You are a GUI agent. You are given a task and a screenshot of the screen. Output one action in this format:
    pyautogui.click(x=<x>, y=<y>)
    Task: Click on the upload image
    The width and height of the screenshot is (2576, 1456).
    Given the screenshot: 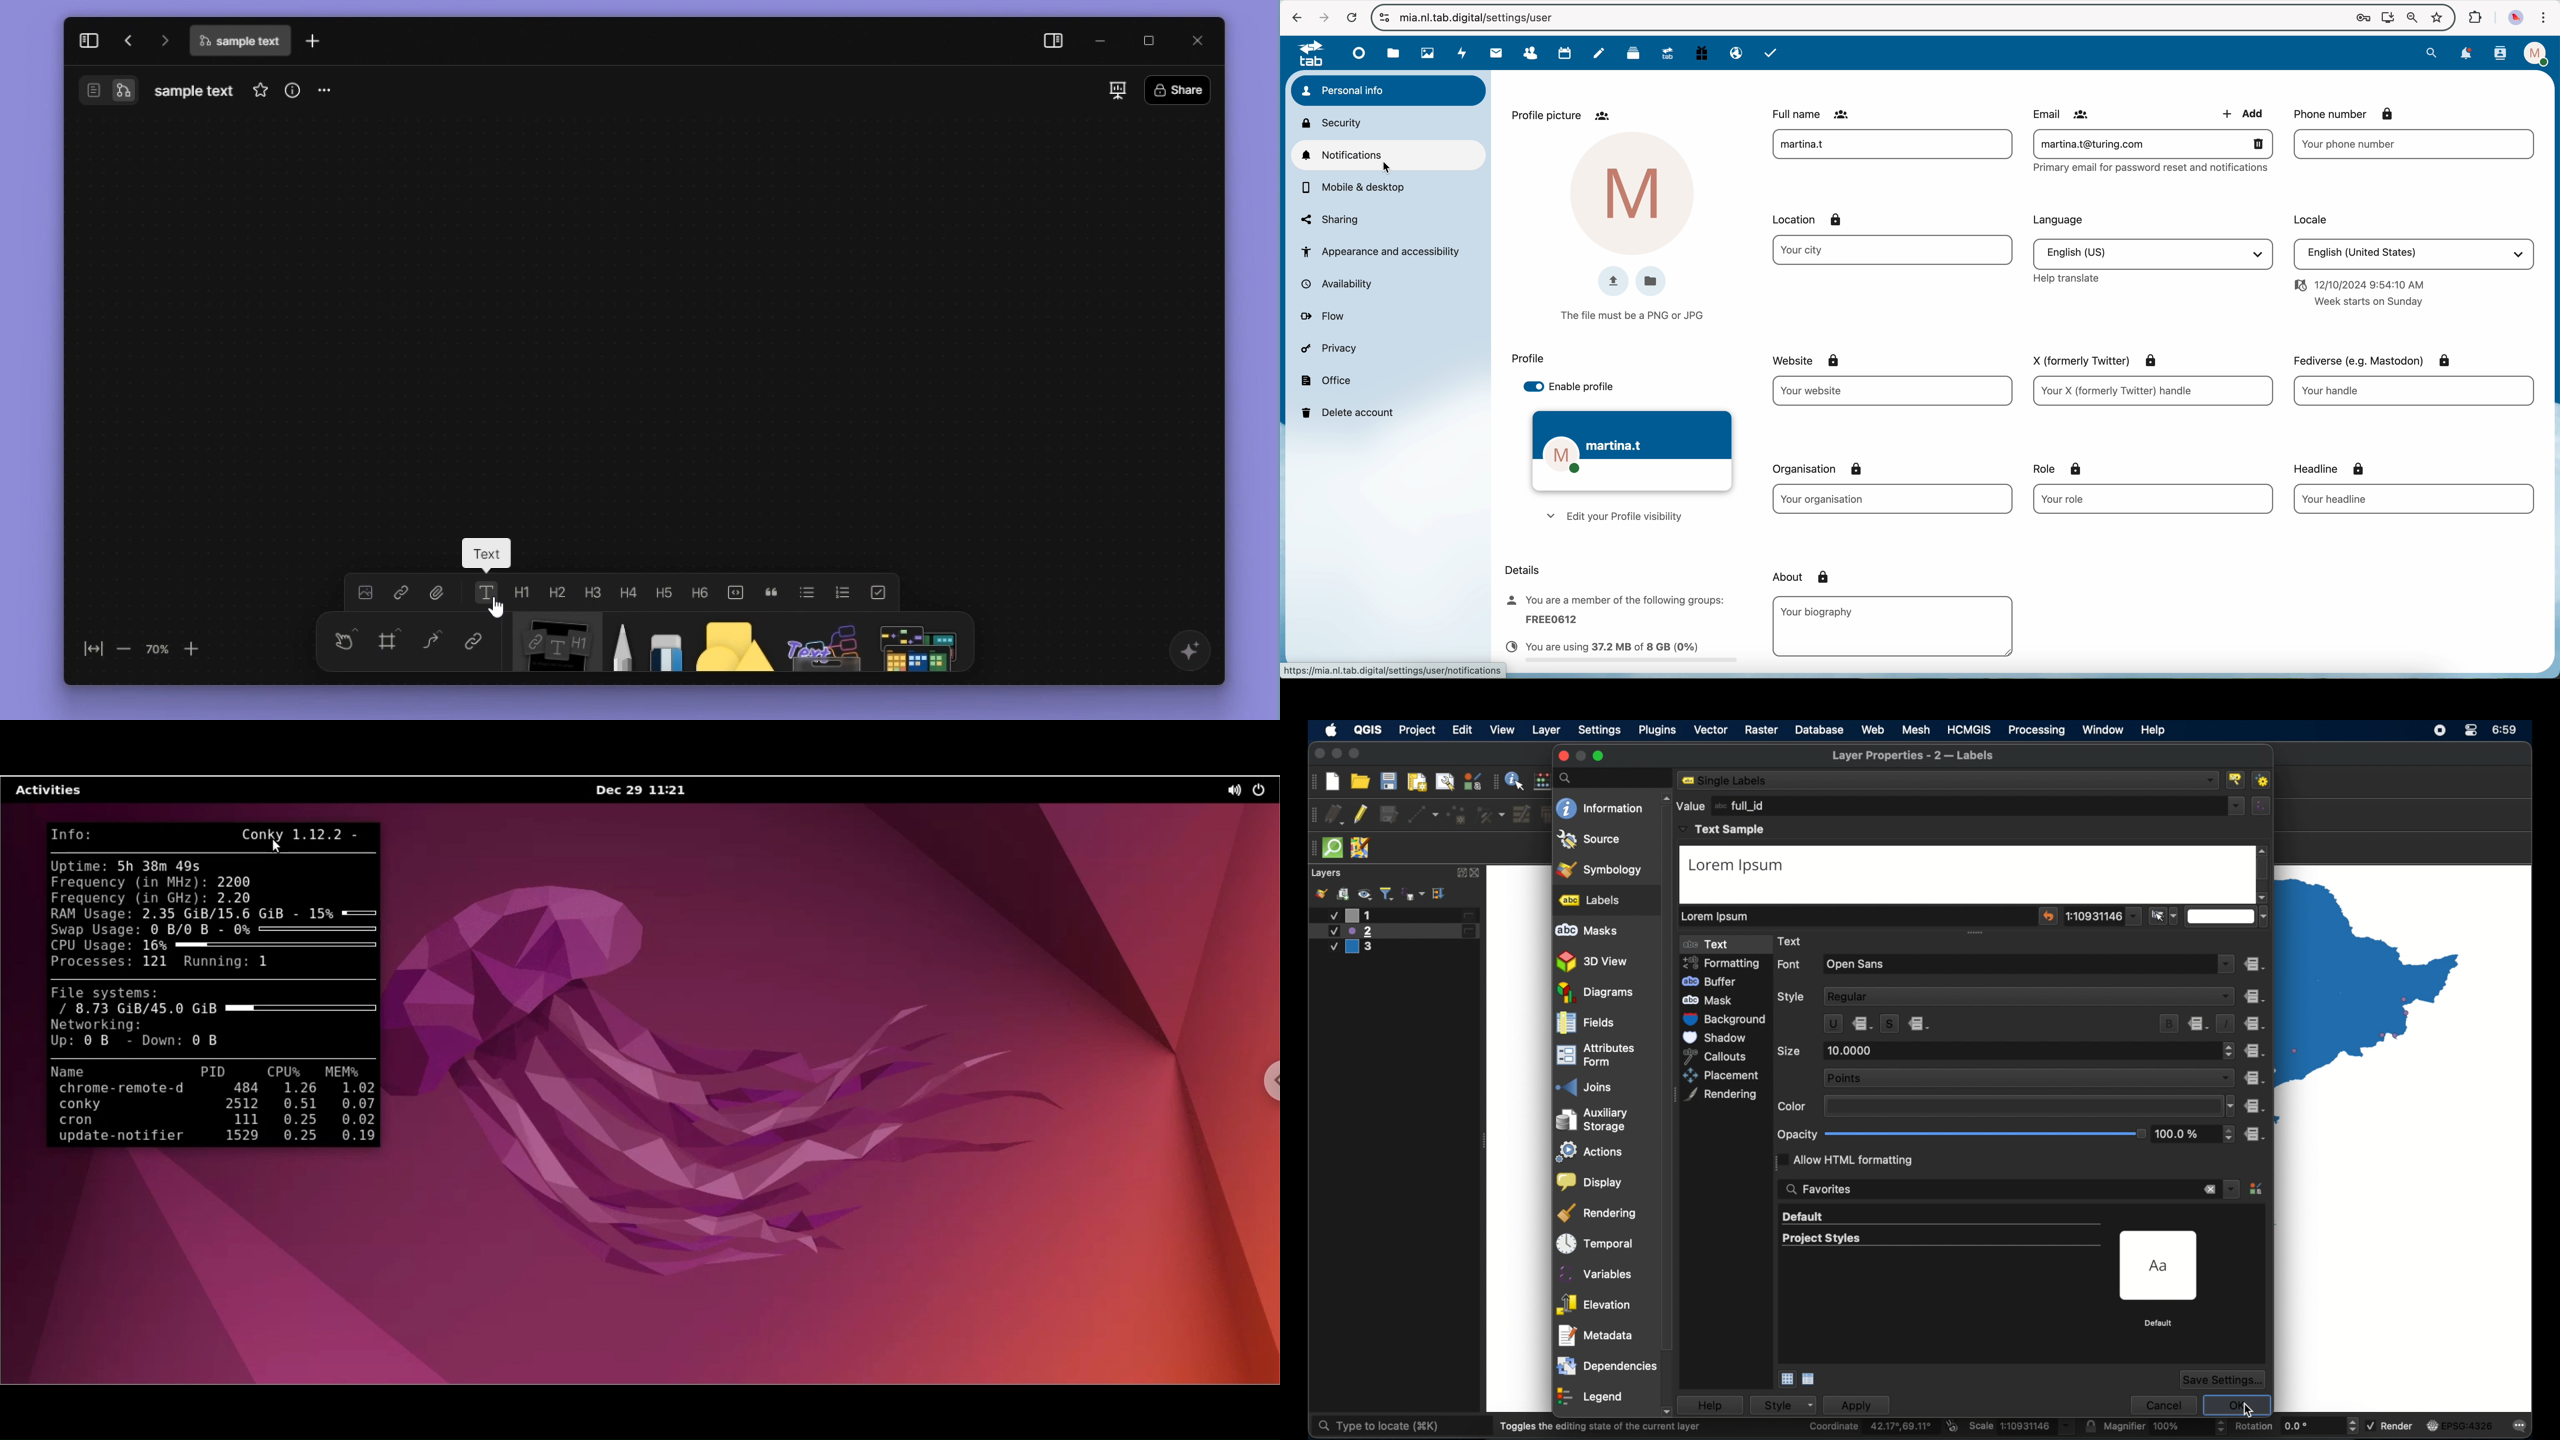 What is the action you would take?
    pyautogui.click(x=1612, y=280)
    